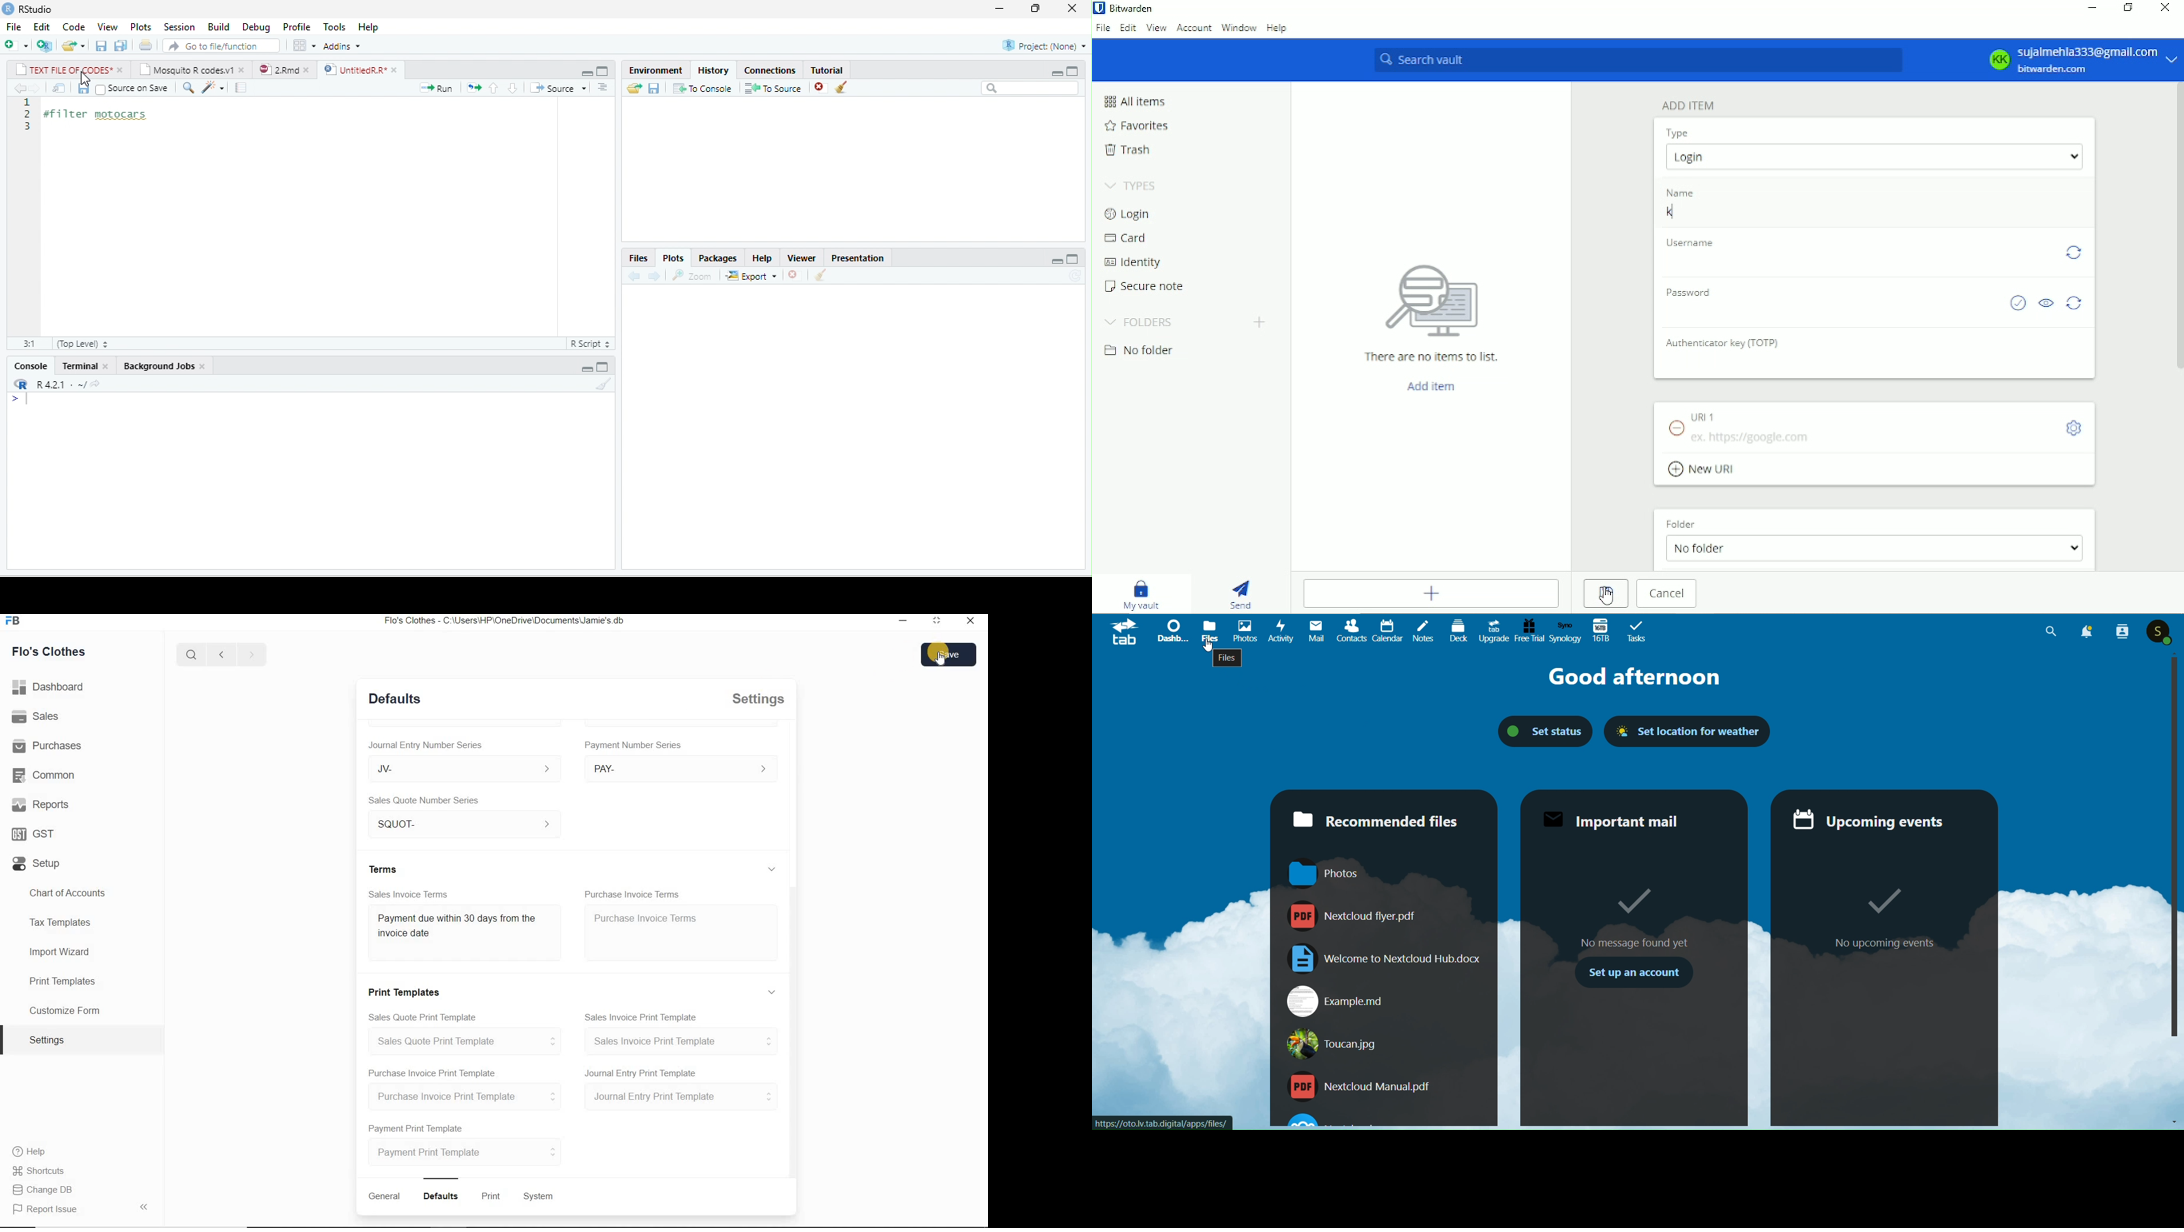 This screenshot has width=2184, height=1232. I want to click on RStudio, so click(35, 9).